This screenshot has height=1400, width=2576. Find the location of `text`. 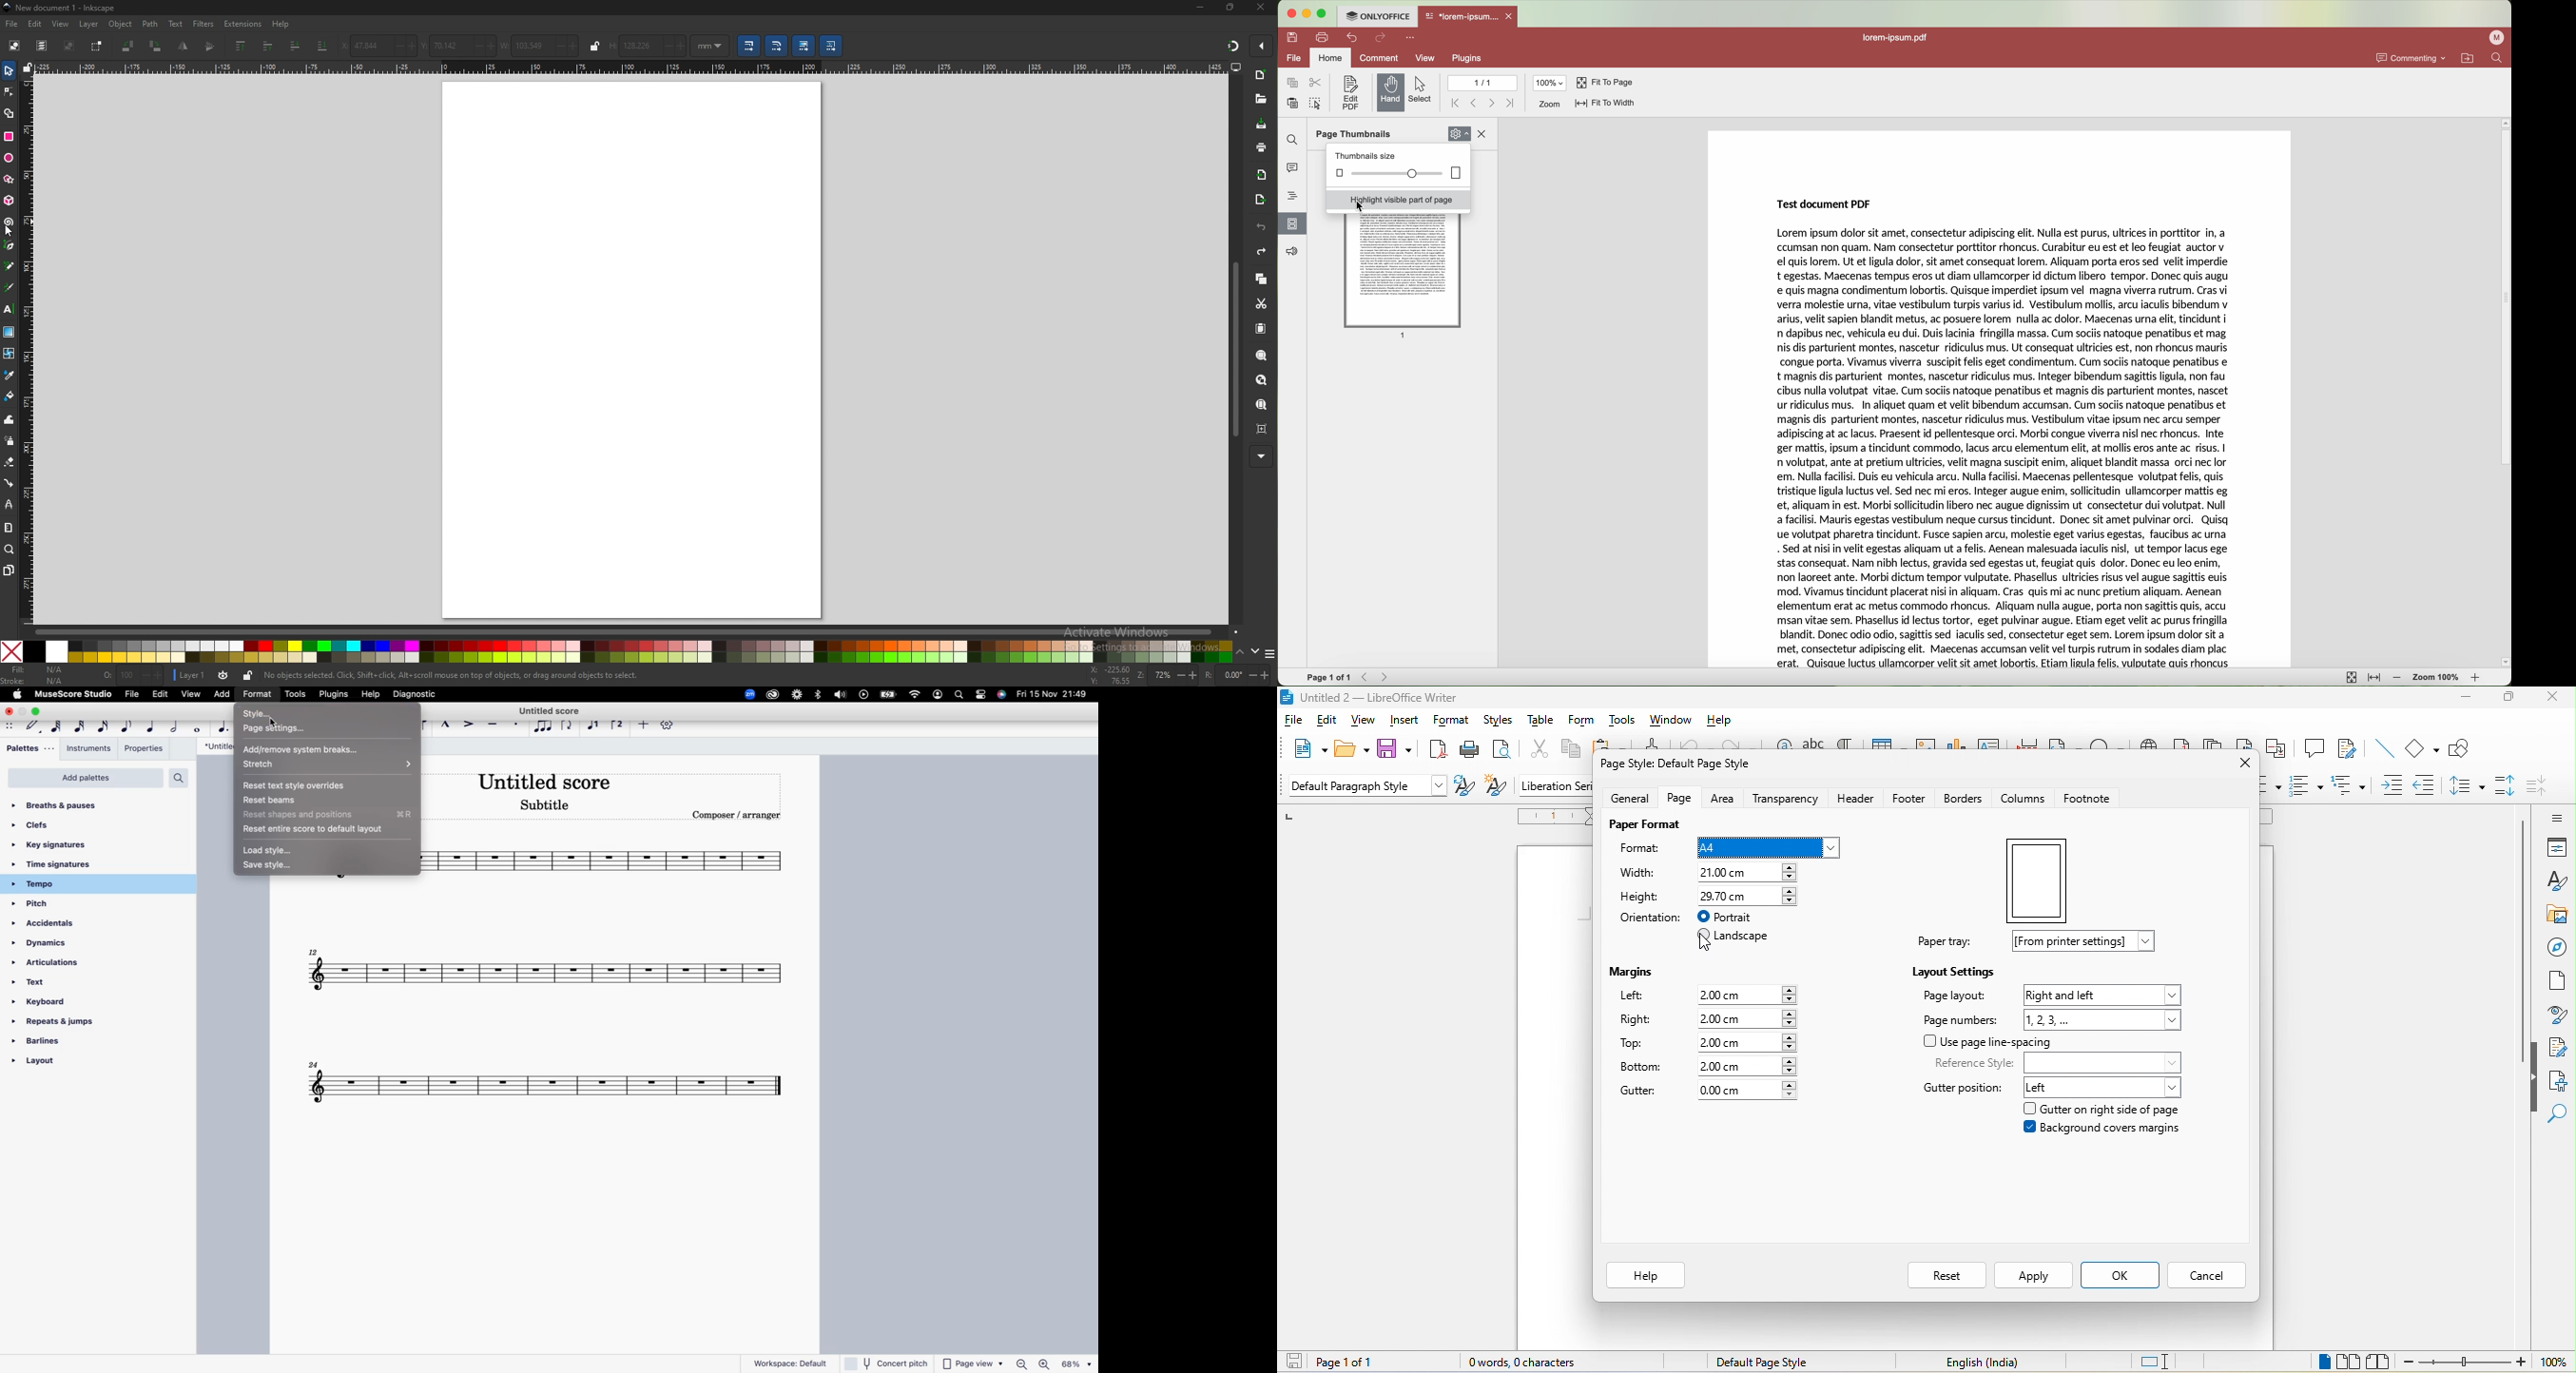

text is located at coordinates (9, 308).